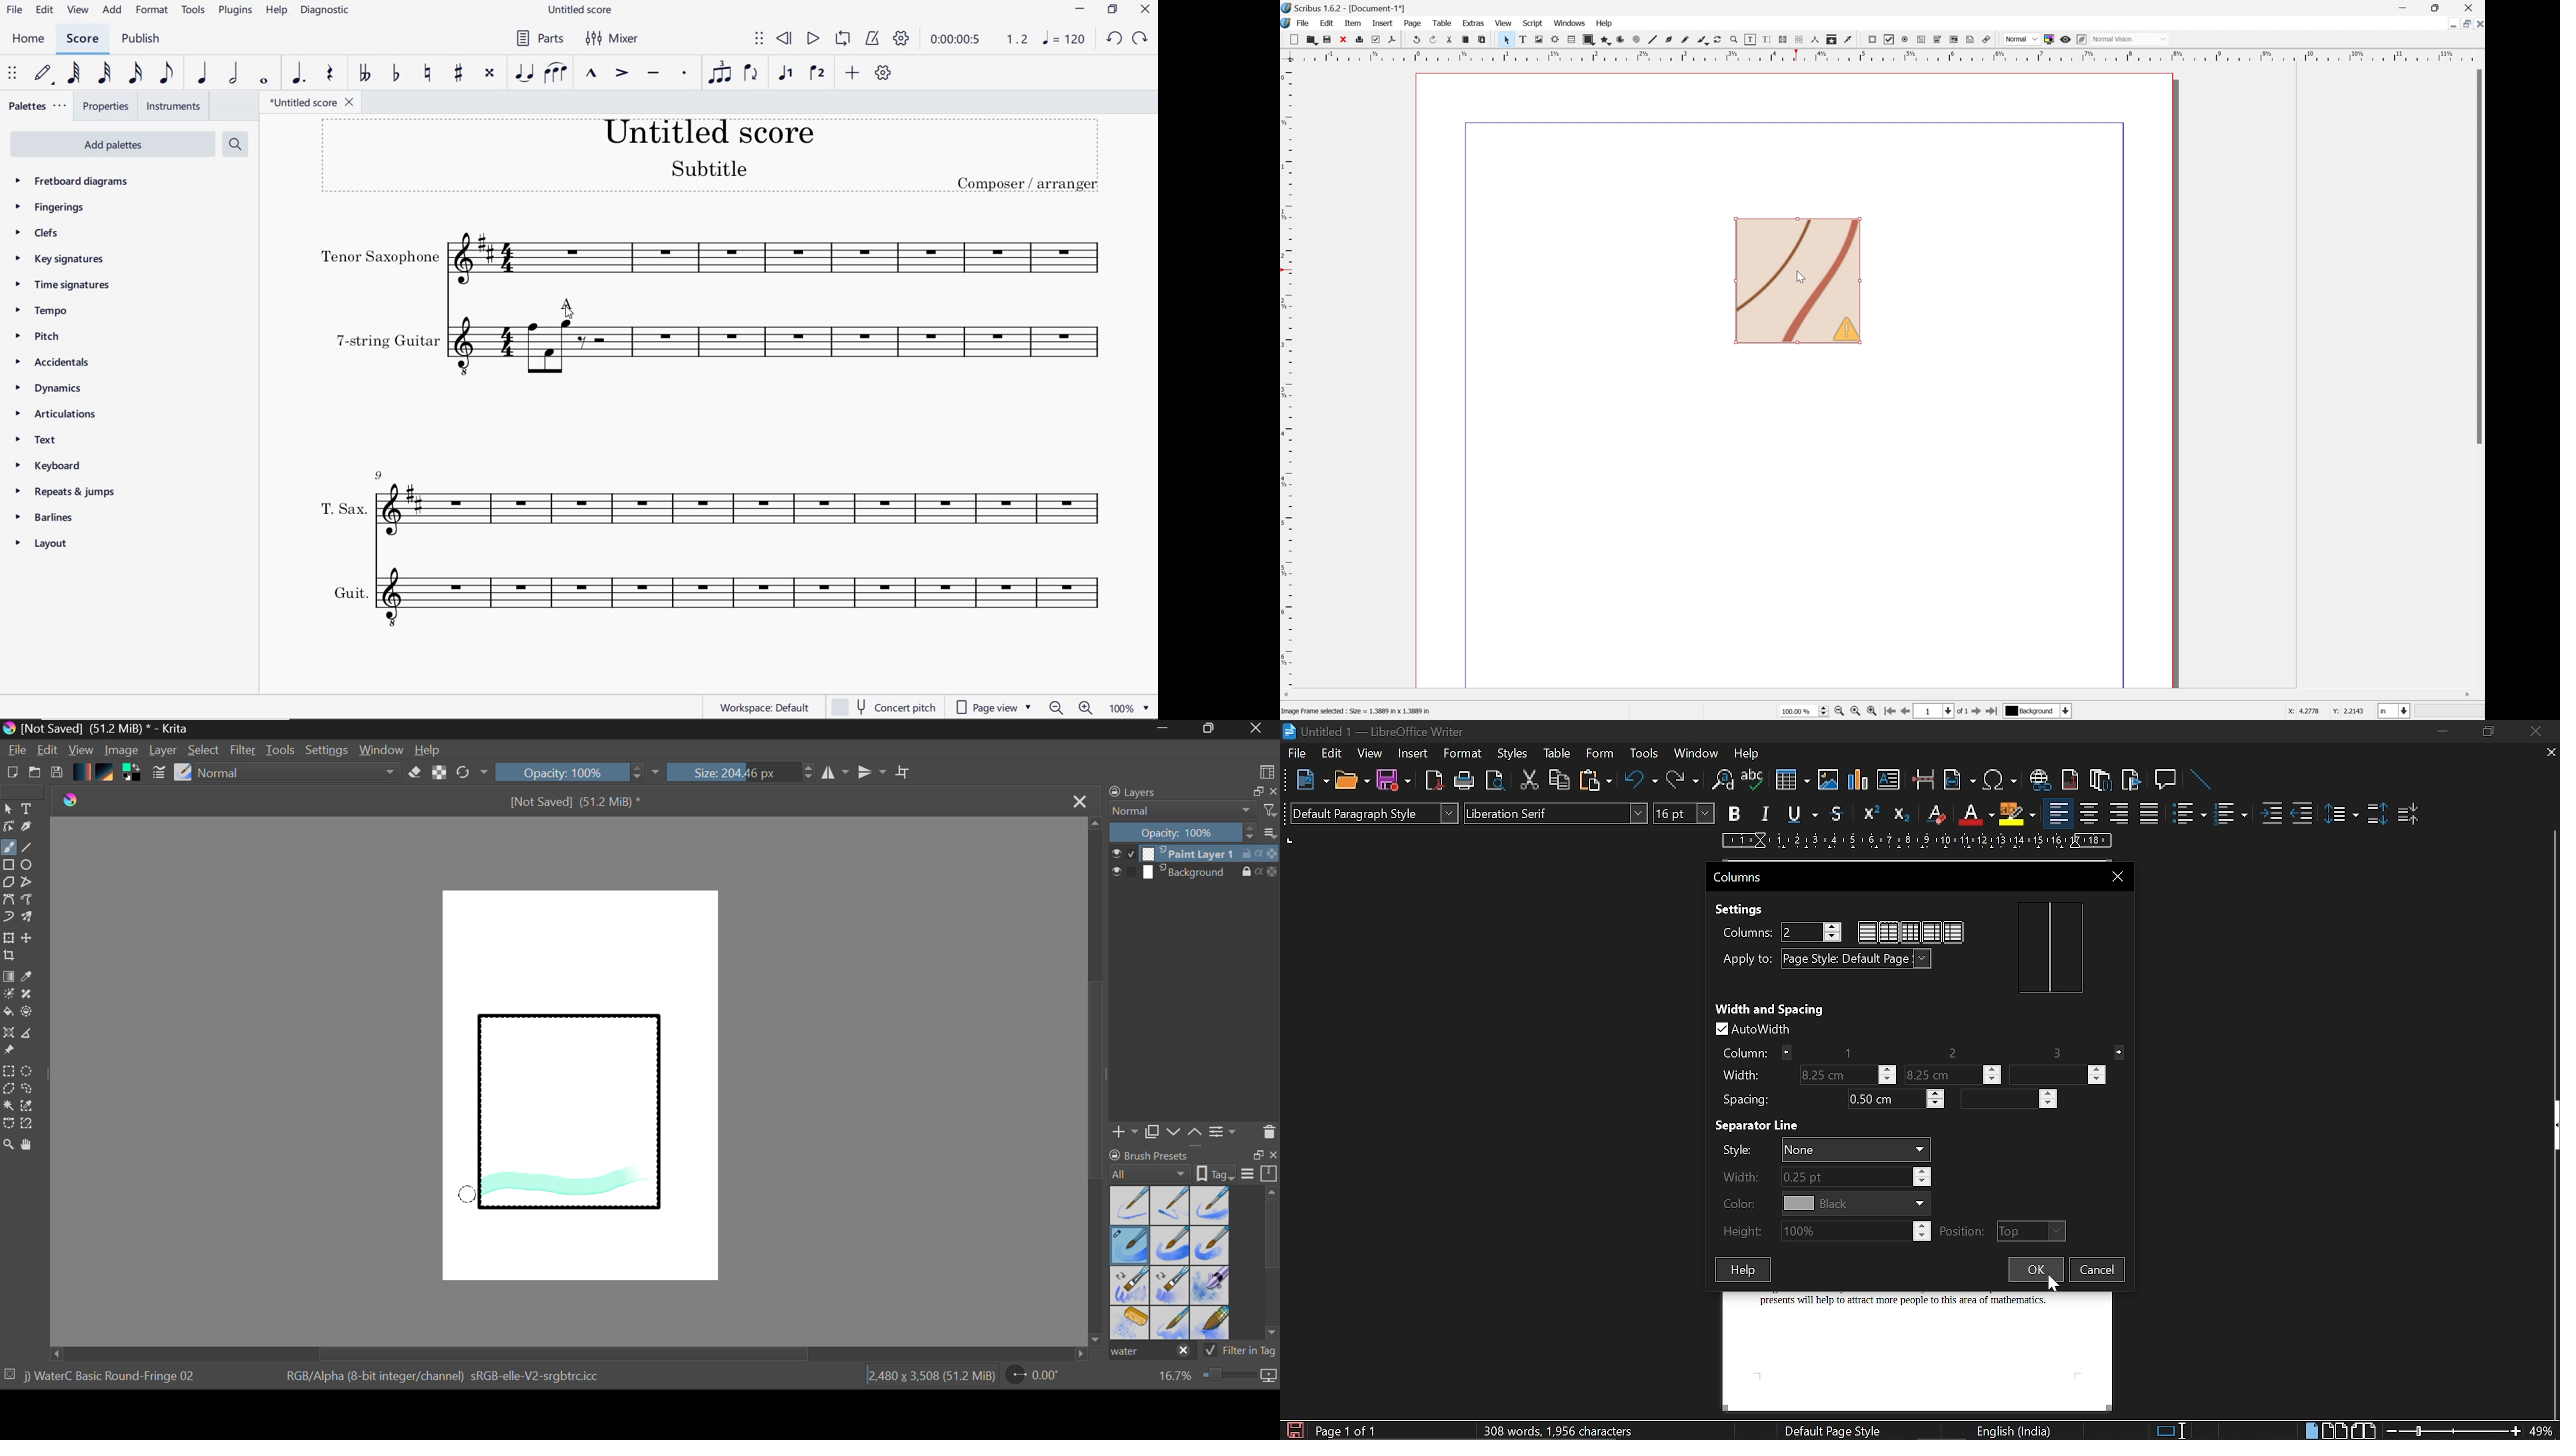 The width and height of the screenshot is (2576, 1456). Describe the element at coordinates (1211, 1287) in the screenshot. I see `Water C - Special Blobs` at that location.